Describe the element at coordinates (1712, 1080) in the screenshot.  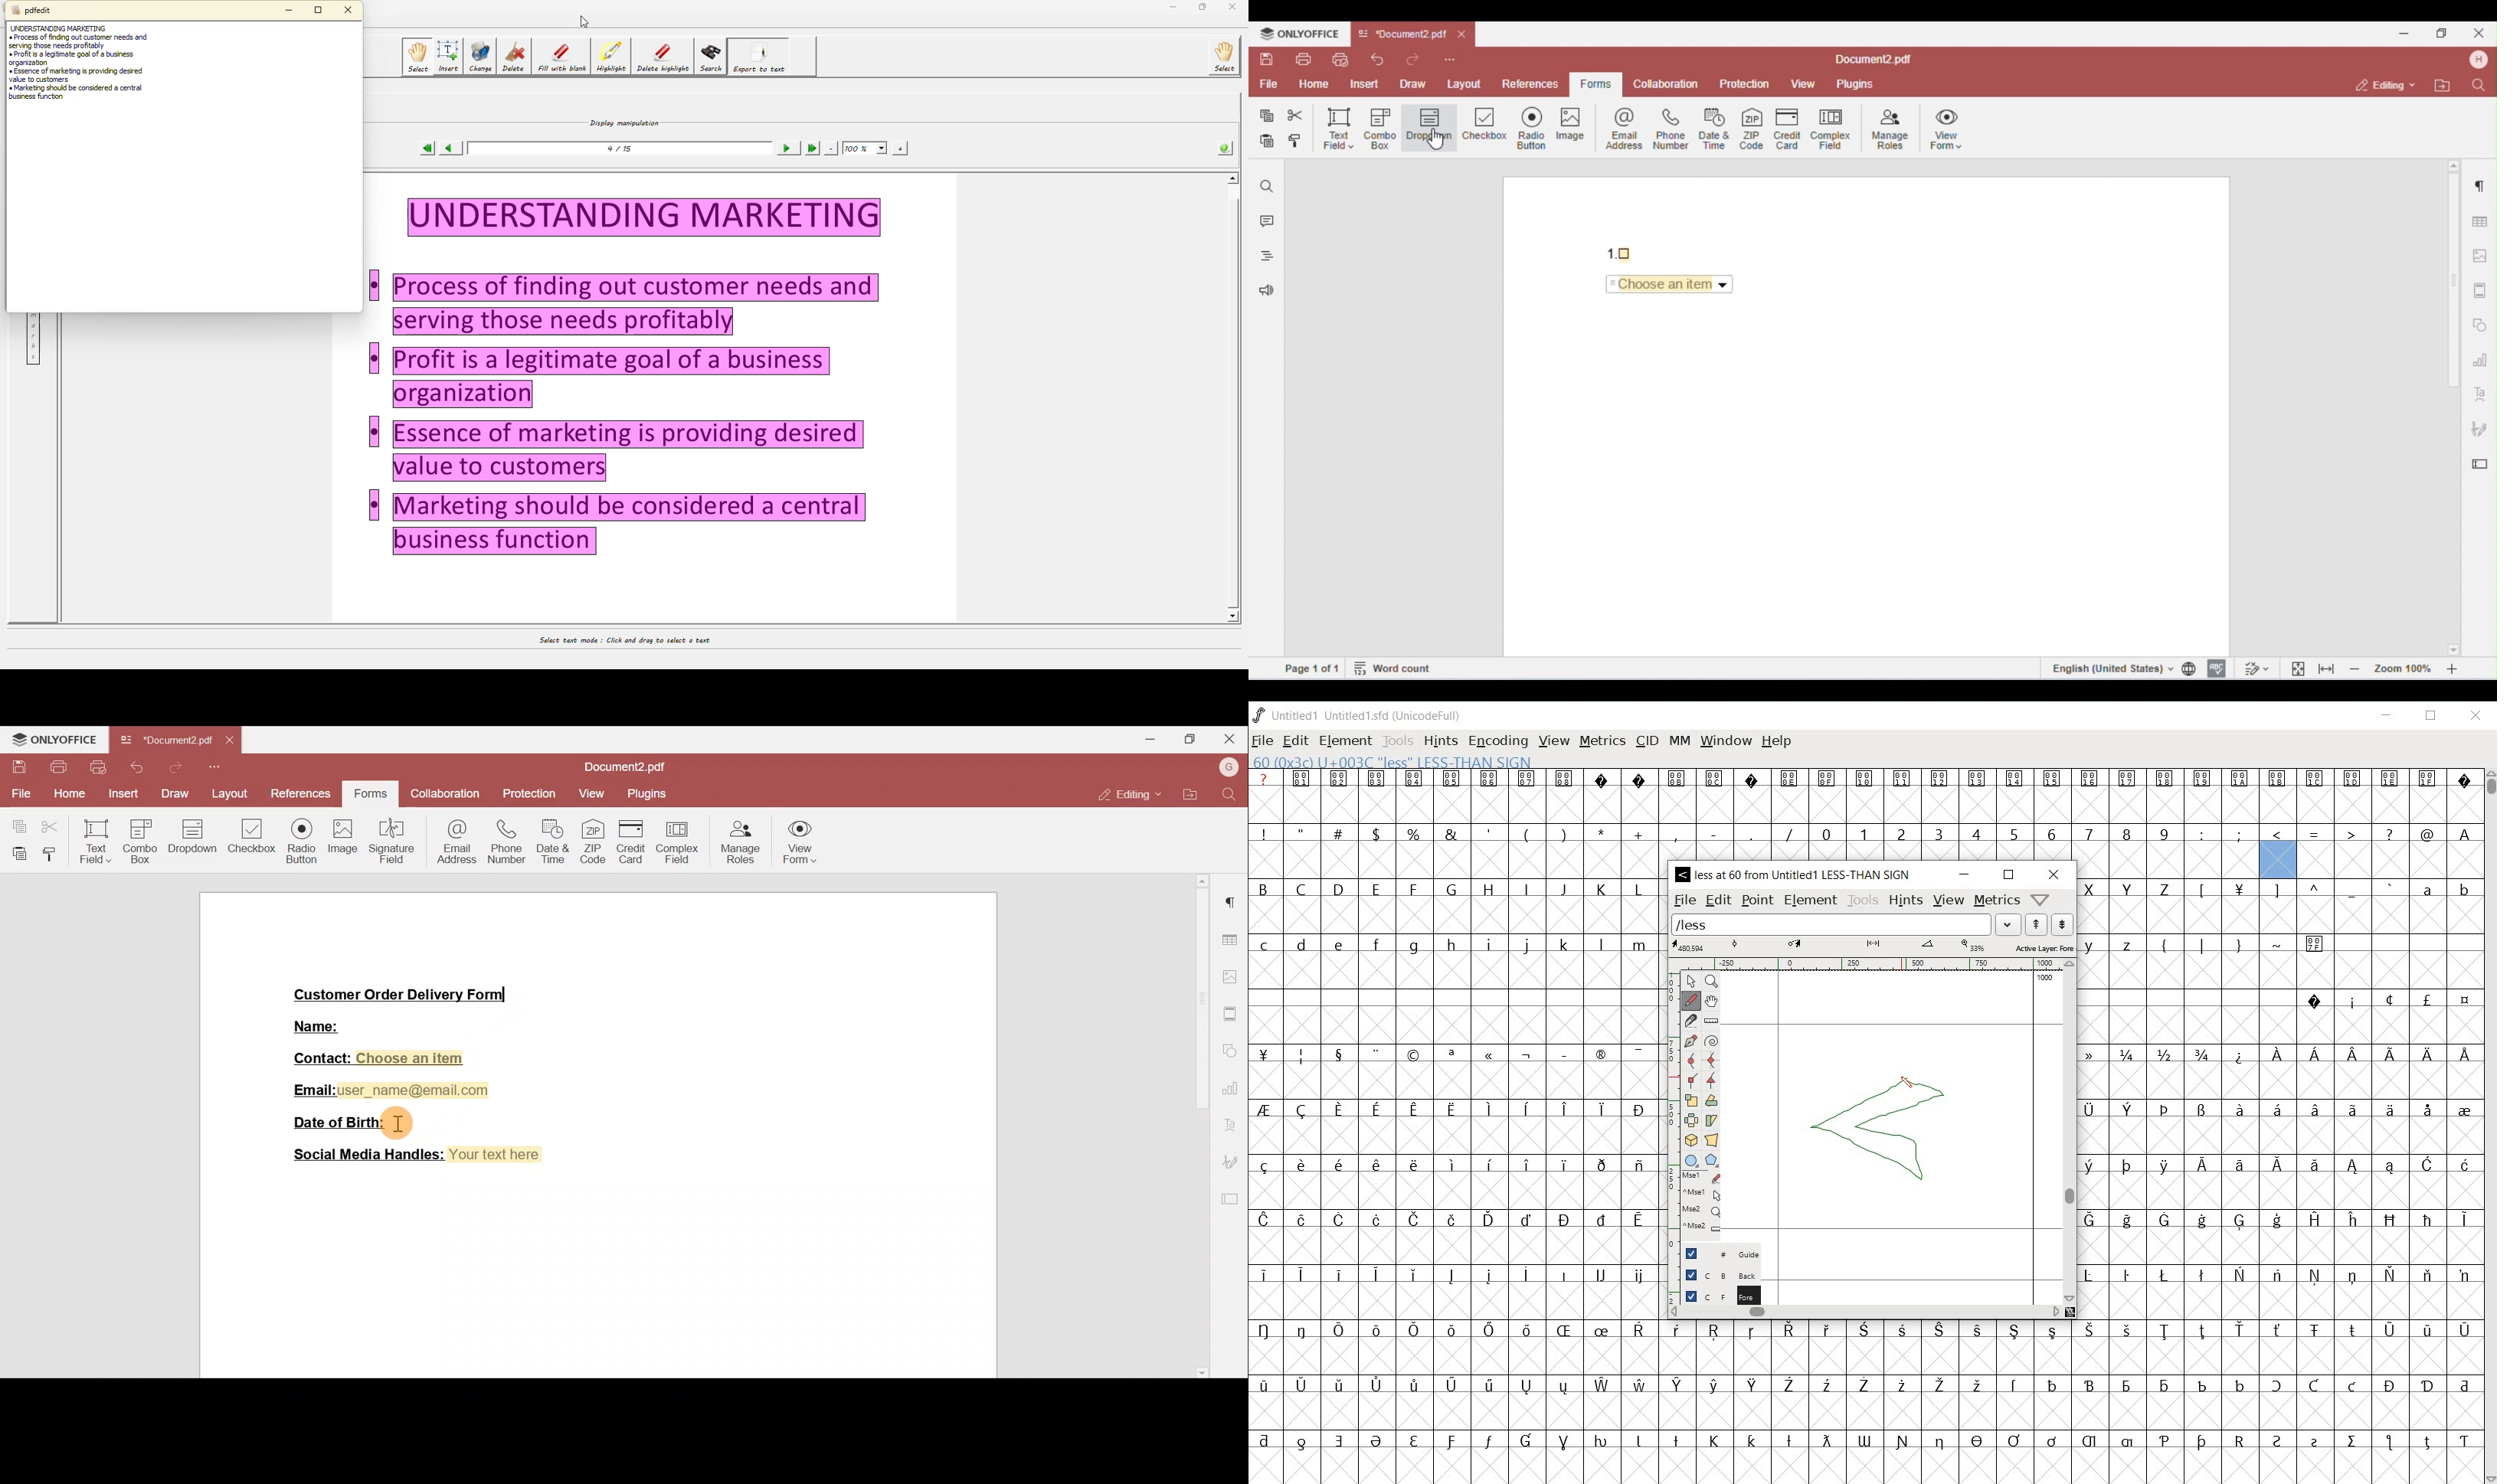
I see `Add a corner point` at that location.